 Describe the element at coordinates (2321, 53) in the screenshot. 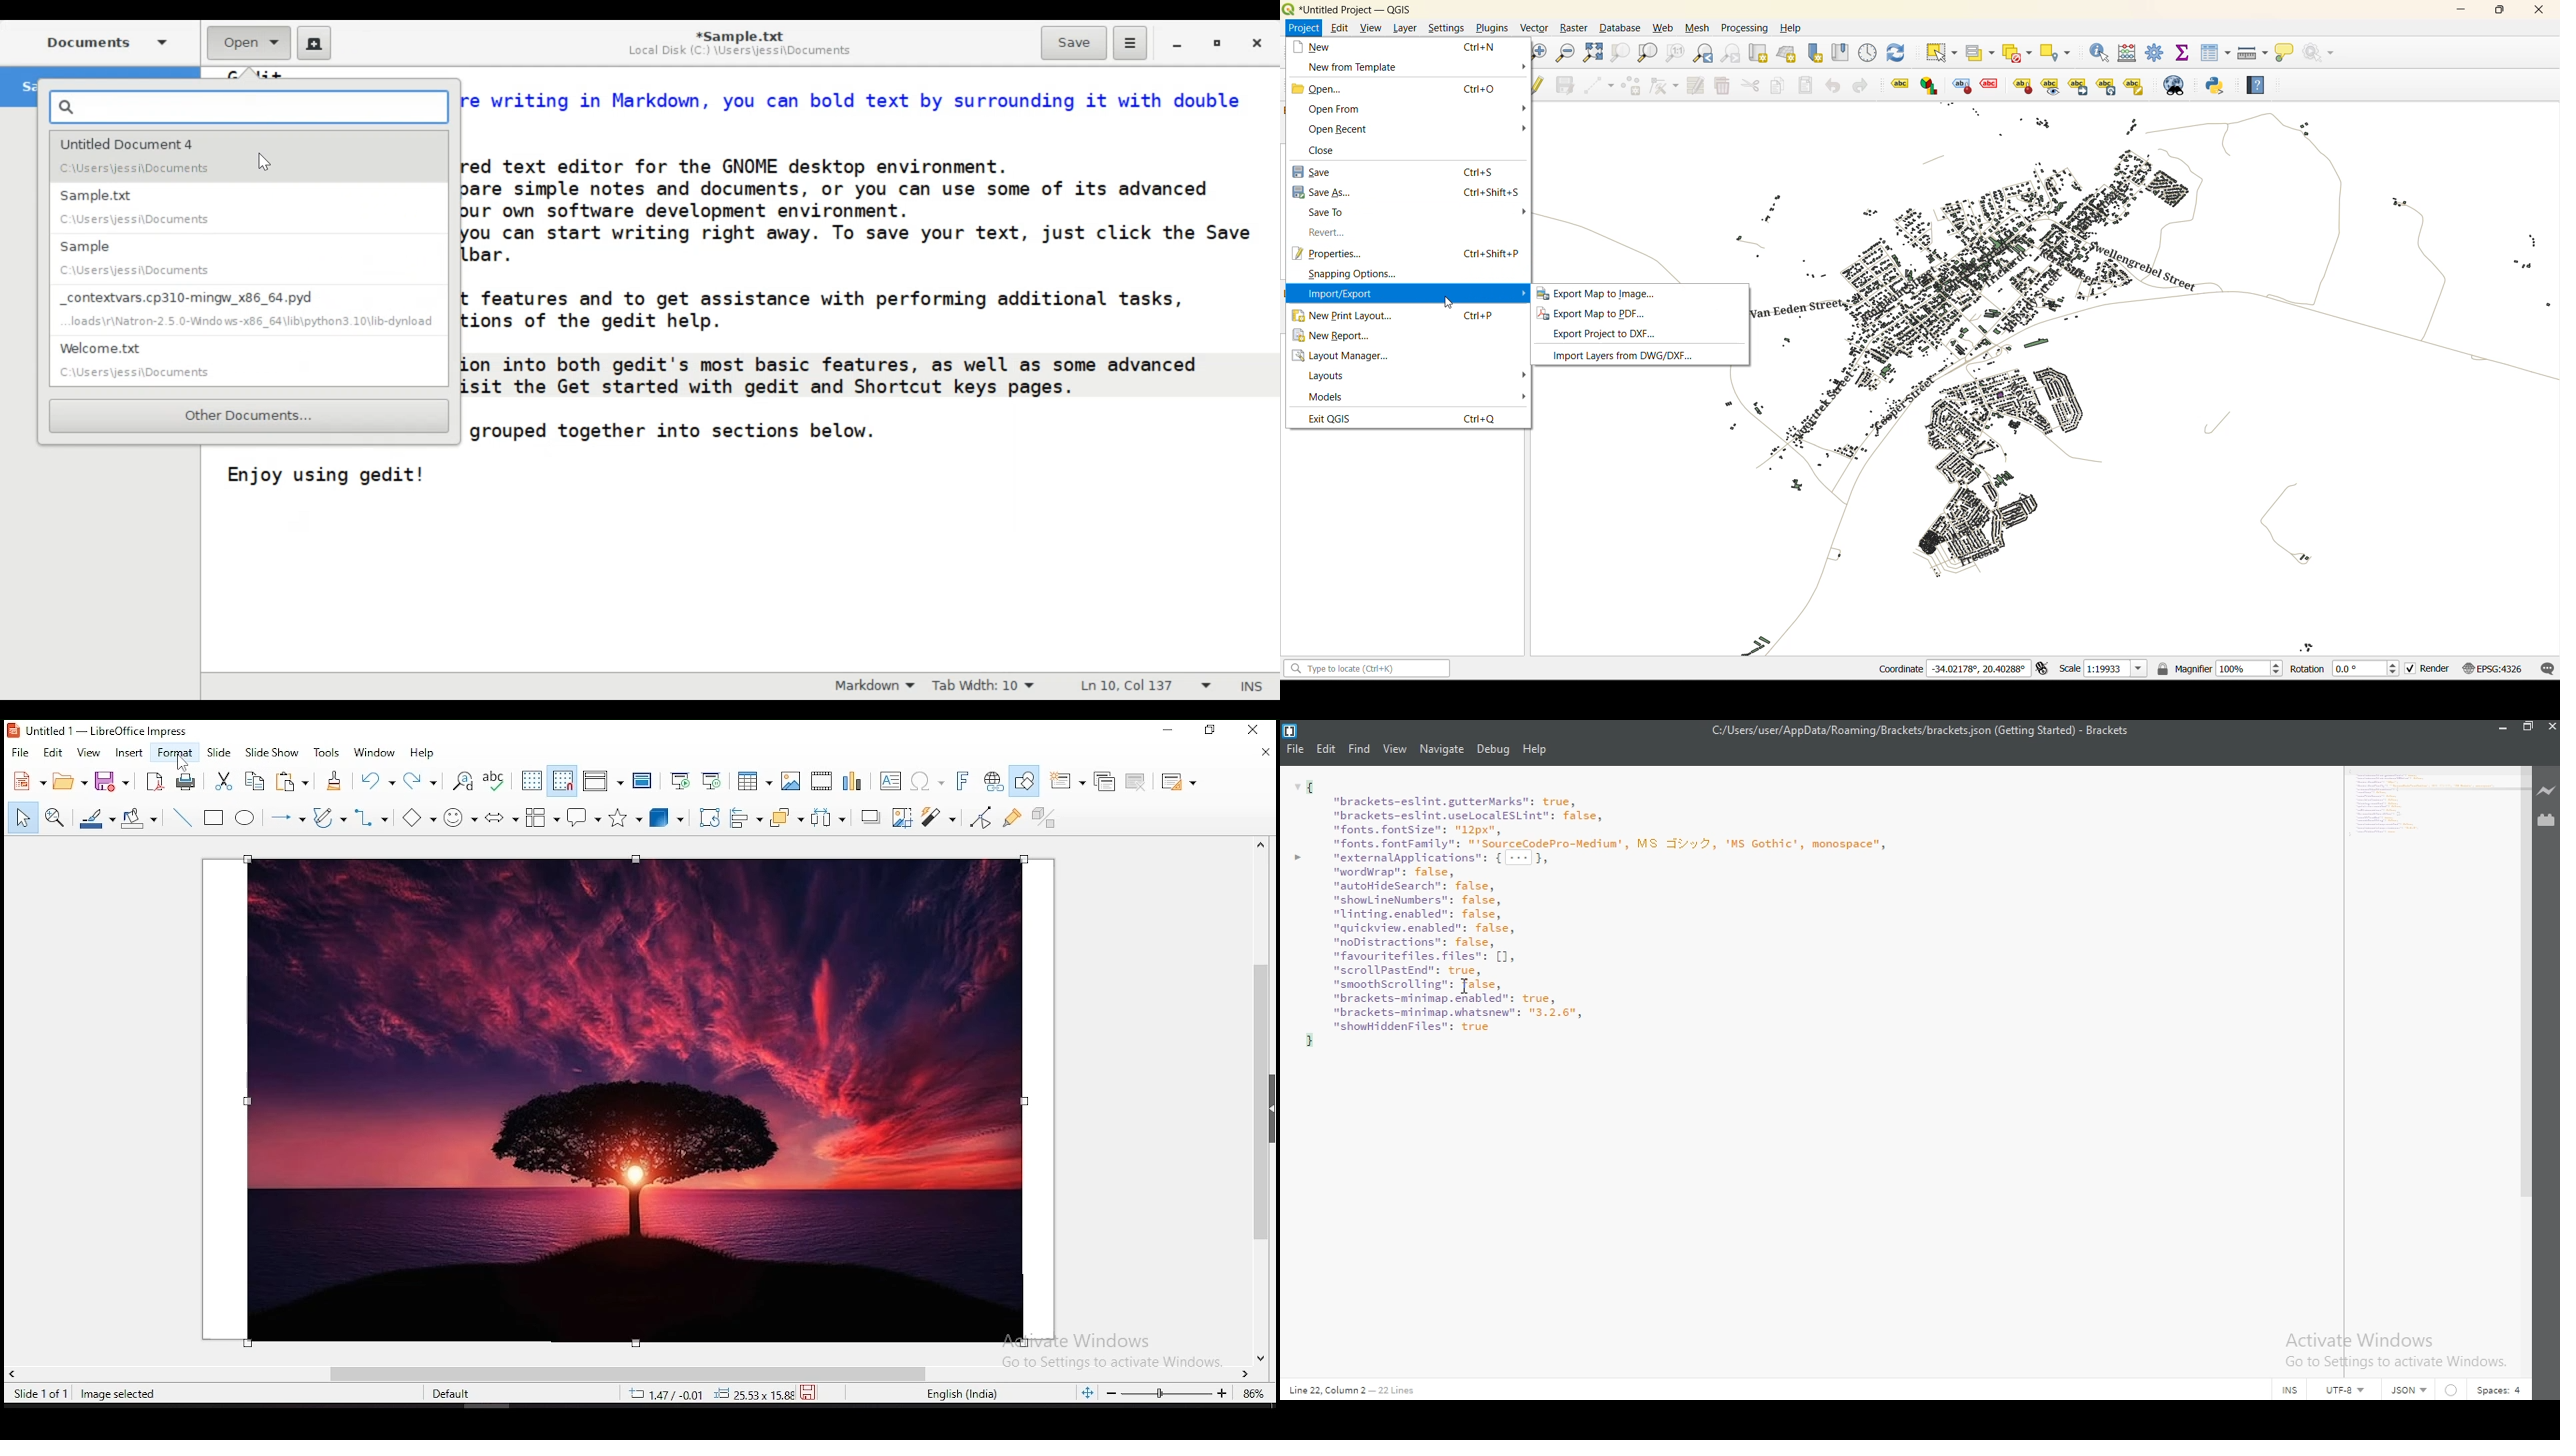

I see `no action` at that location.